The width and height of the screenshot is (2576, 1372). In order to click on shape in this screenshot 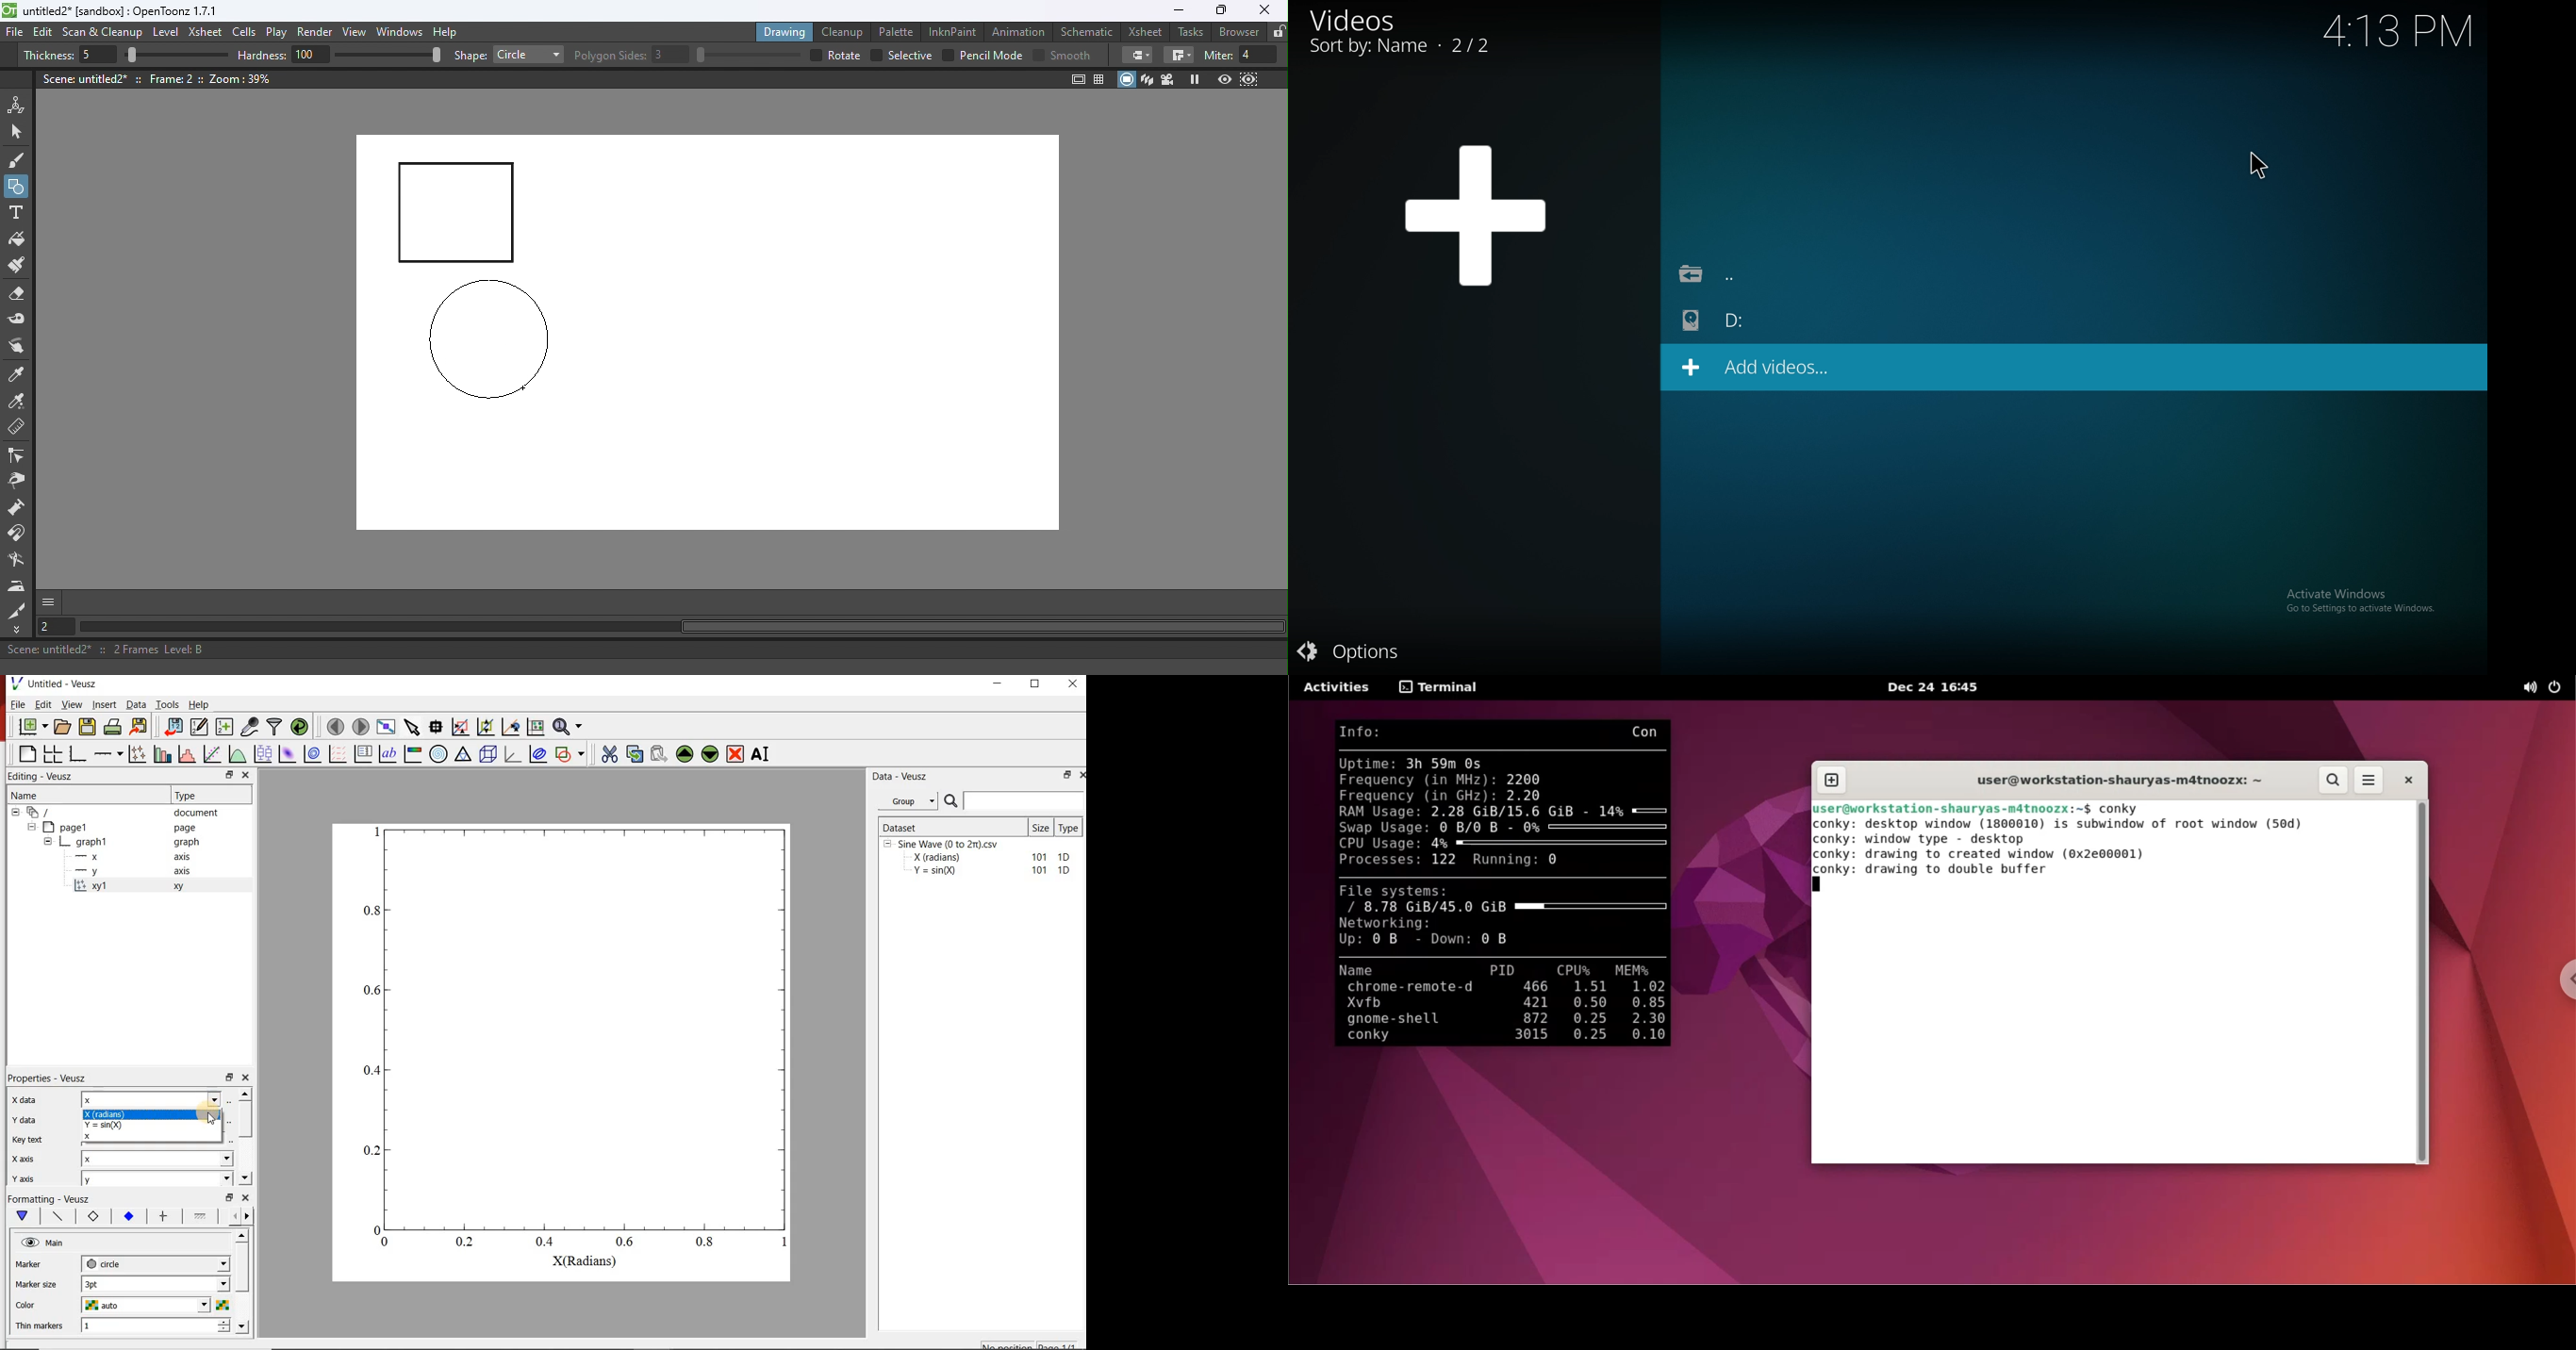, I will do `click(471, 57)`.